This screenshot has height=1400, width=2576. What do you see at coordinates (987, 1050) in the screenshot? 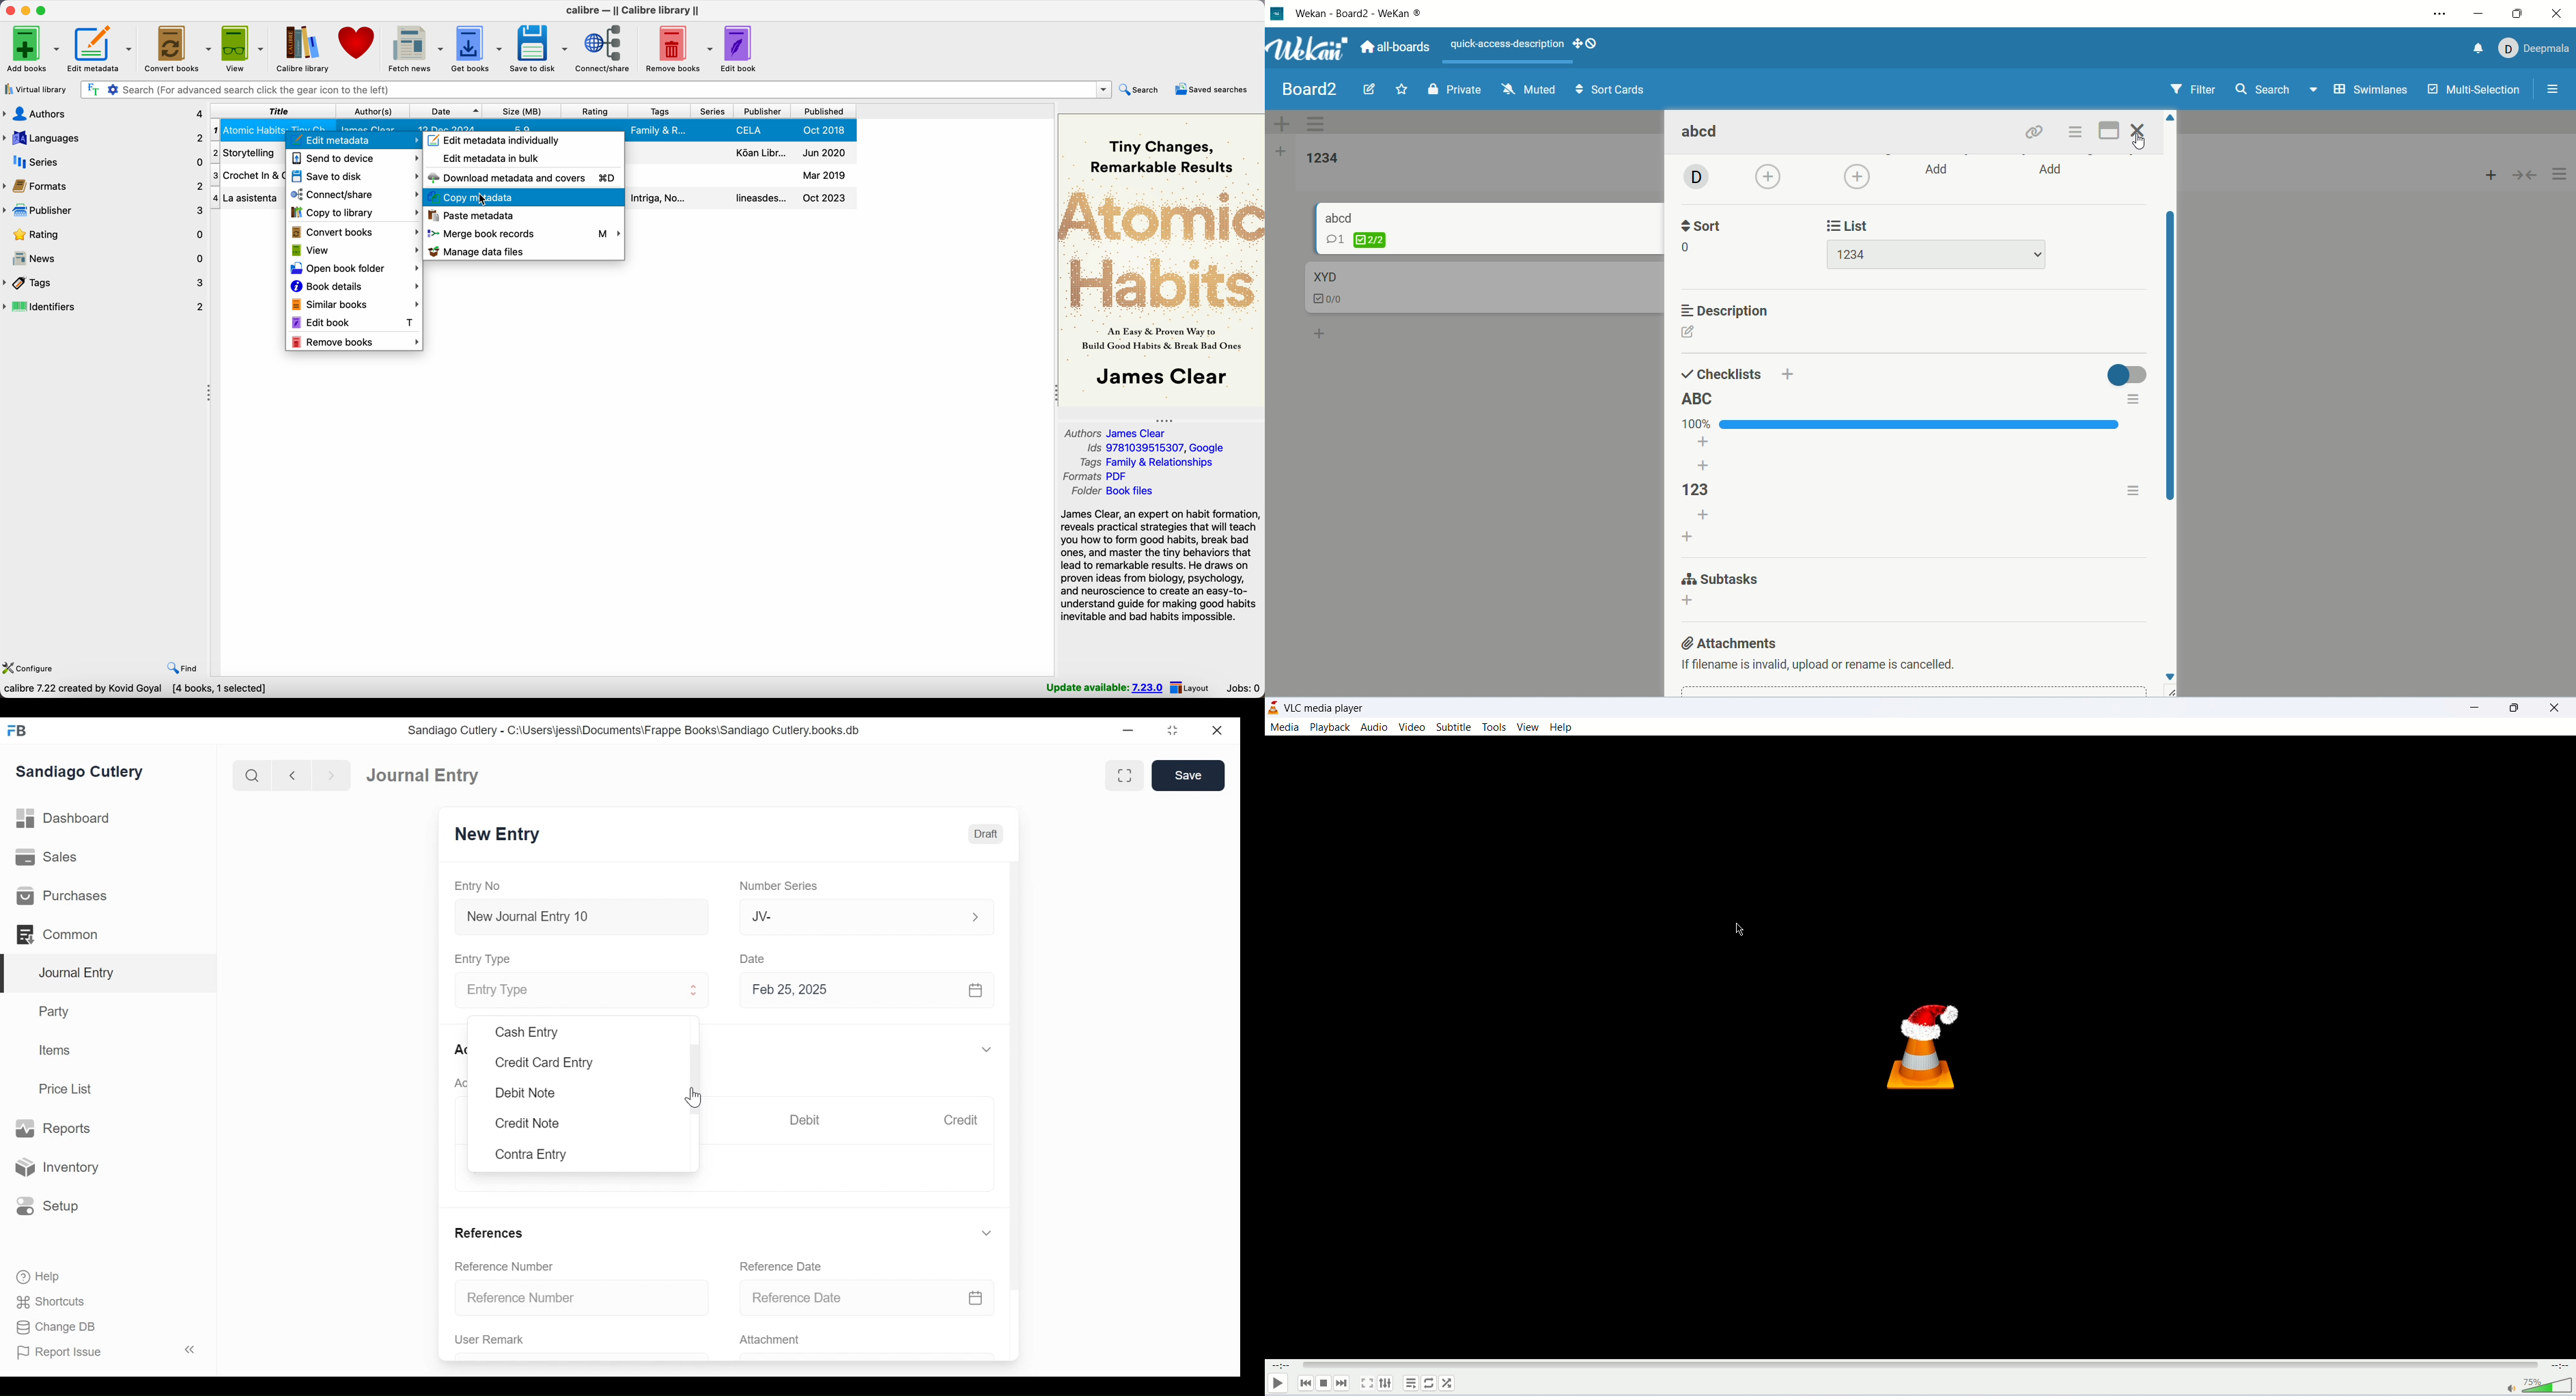
I see `Expand` at bounding box center [987, 1050].